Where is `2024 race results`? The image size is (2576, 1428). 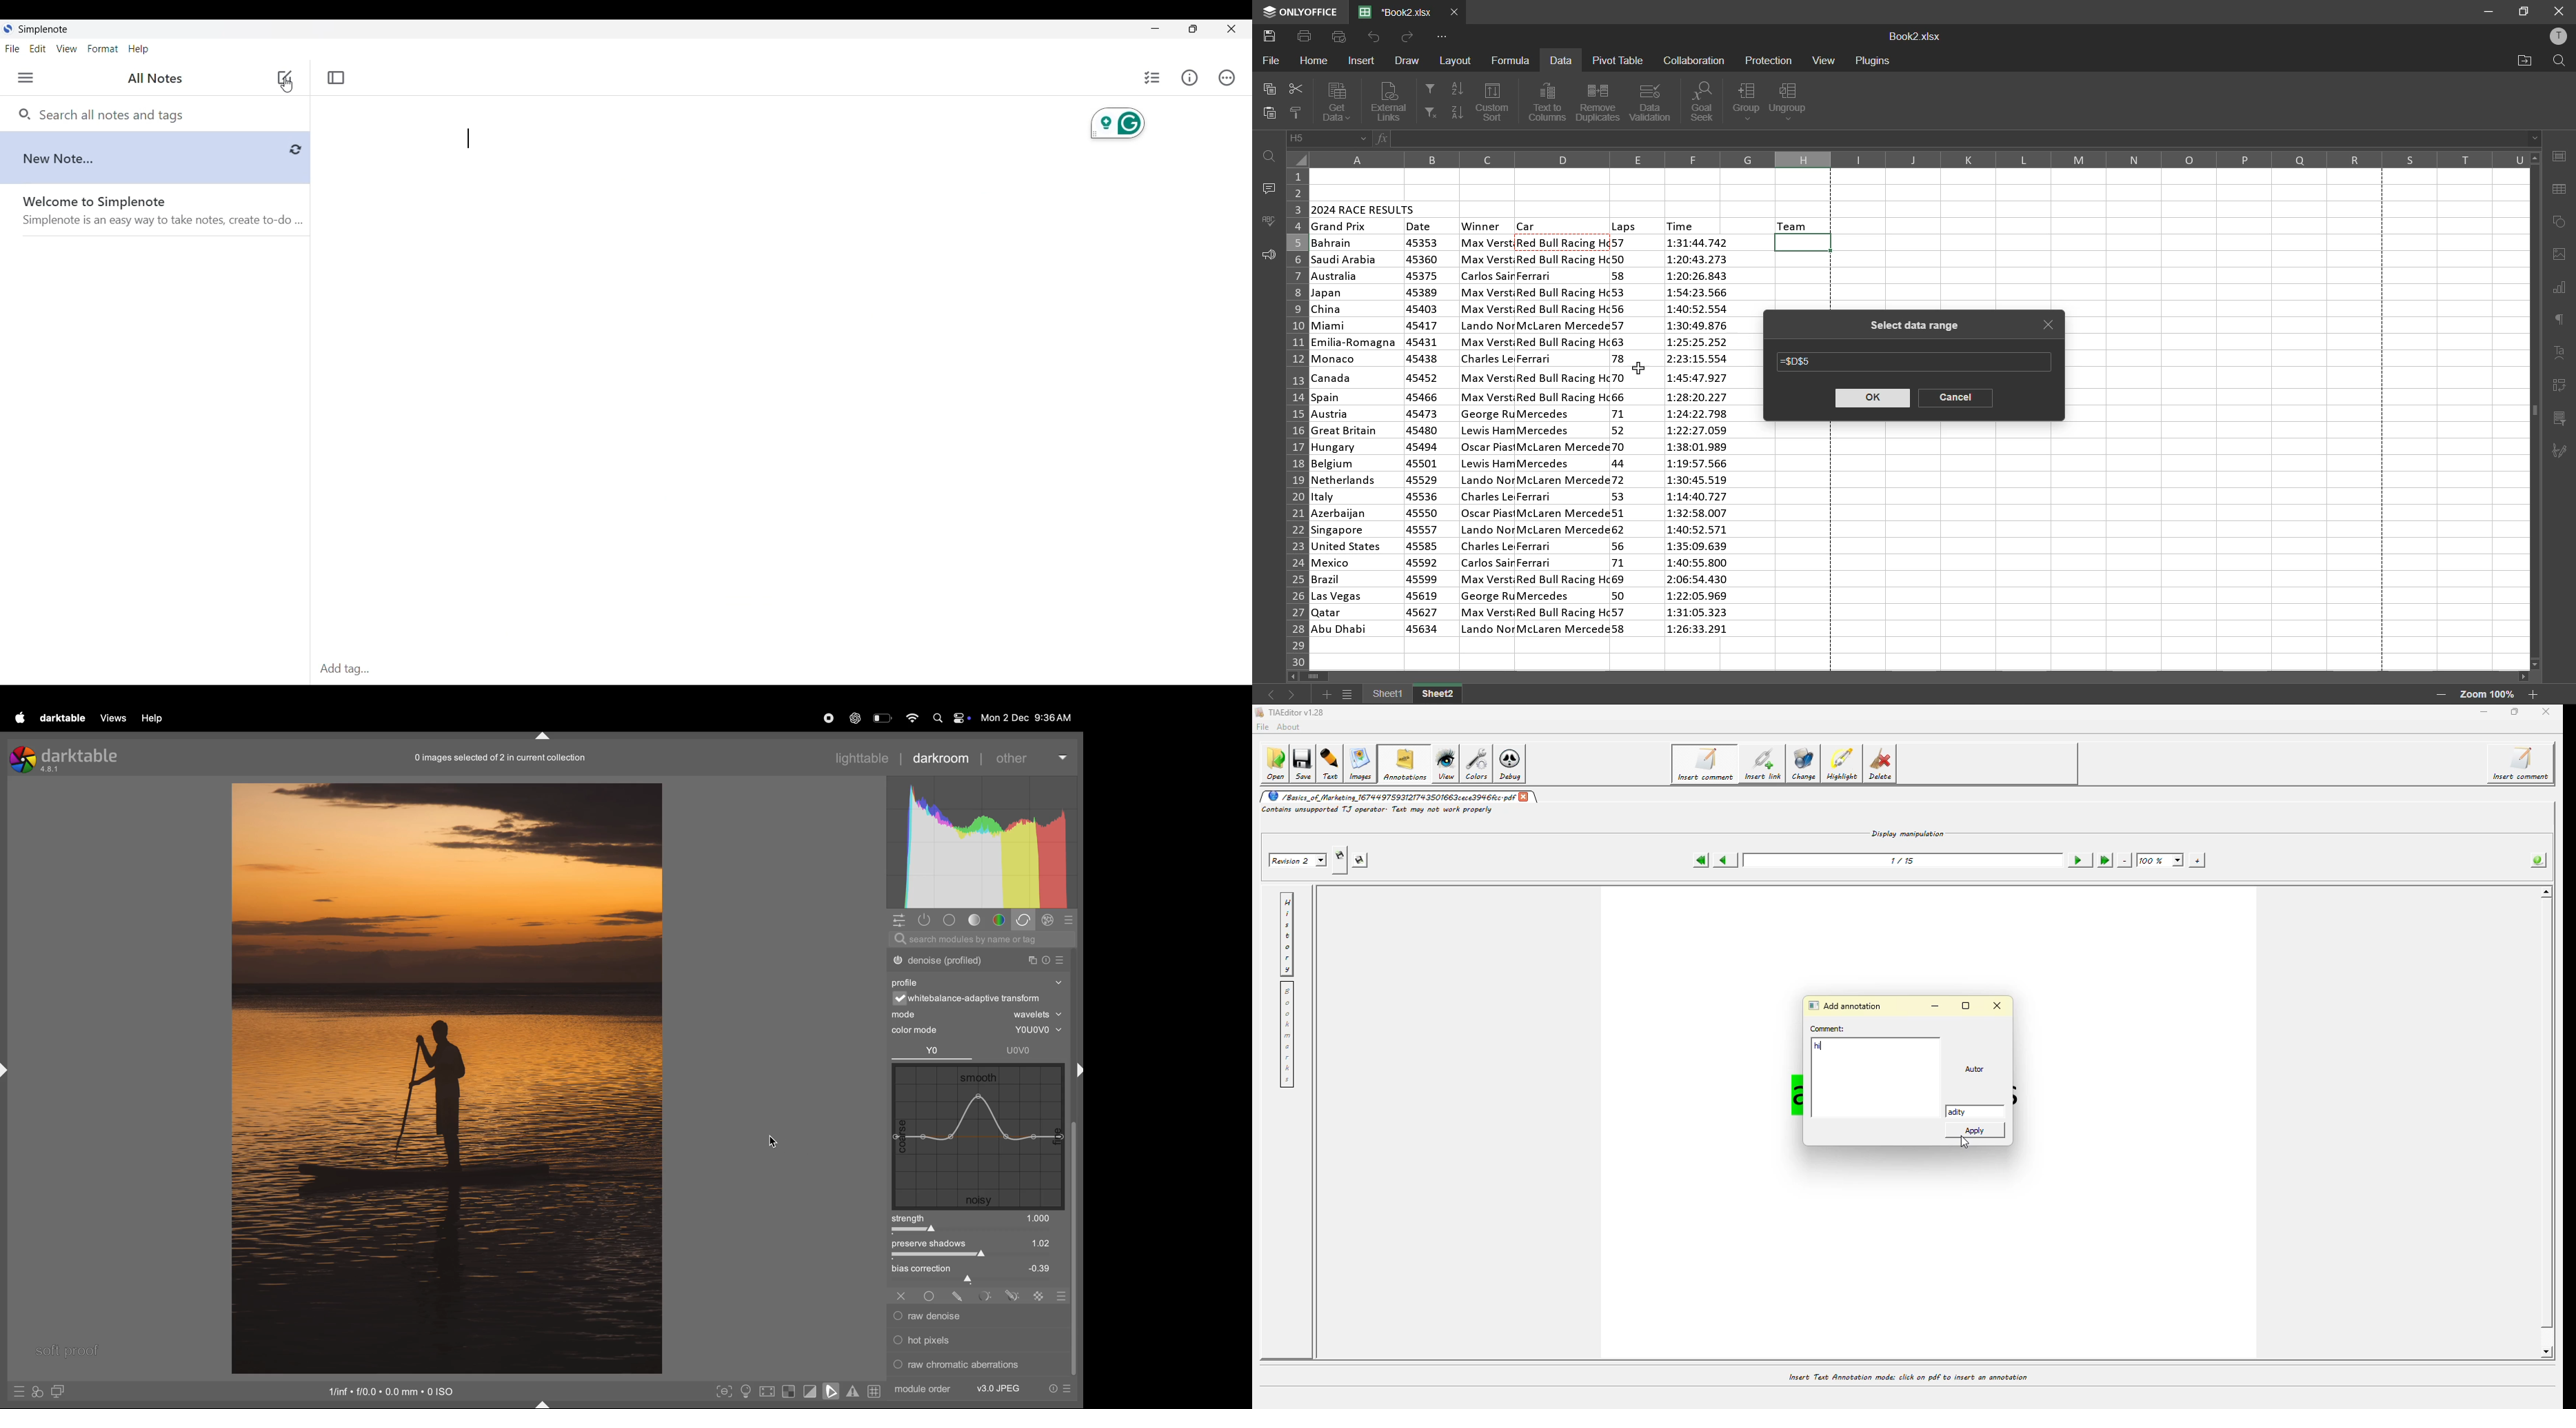 2024 race results is located at coordinates (1365, 207).